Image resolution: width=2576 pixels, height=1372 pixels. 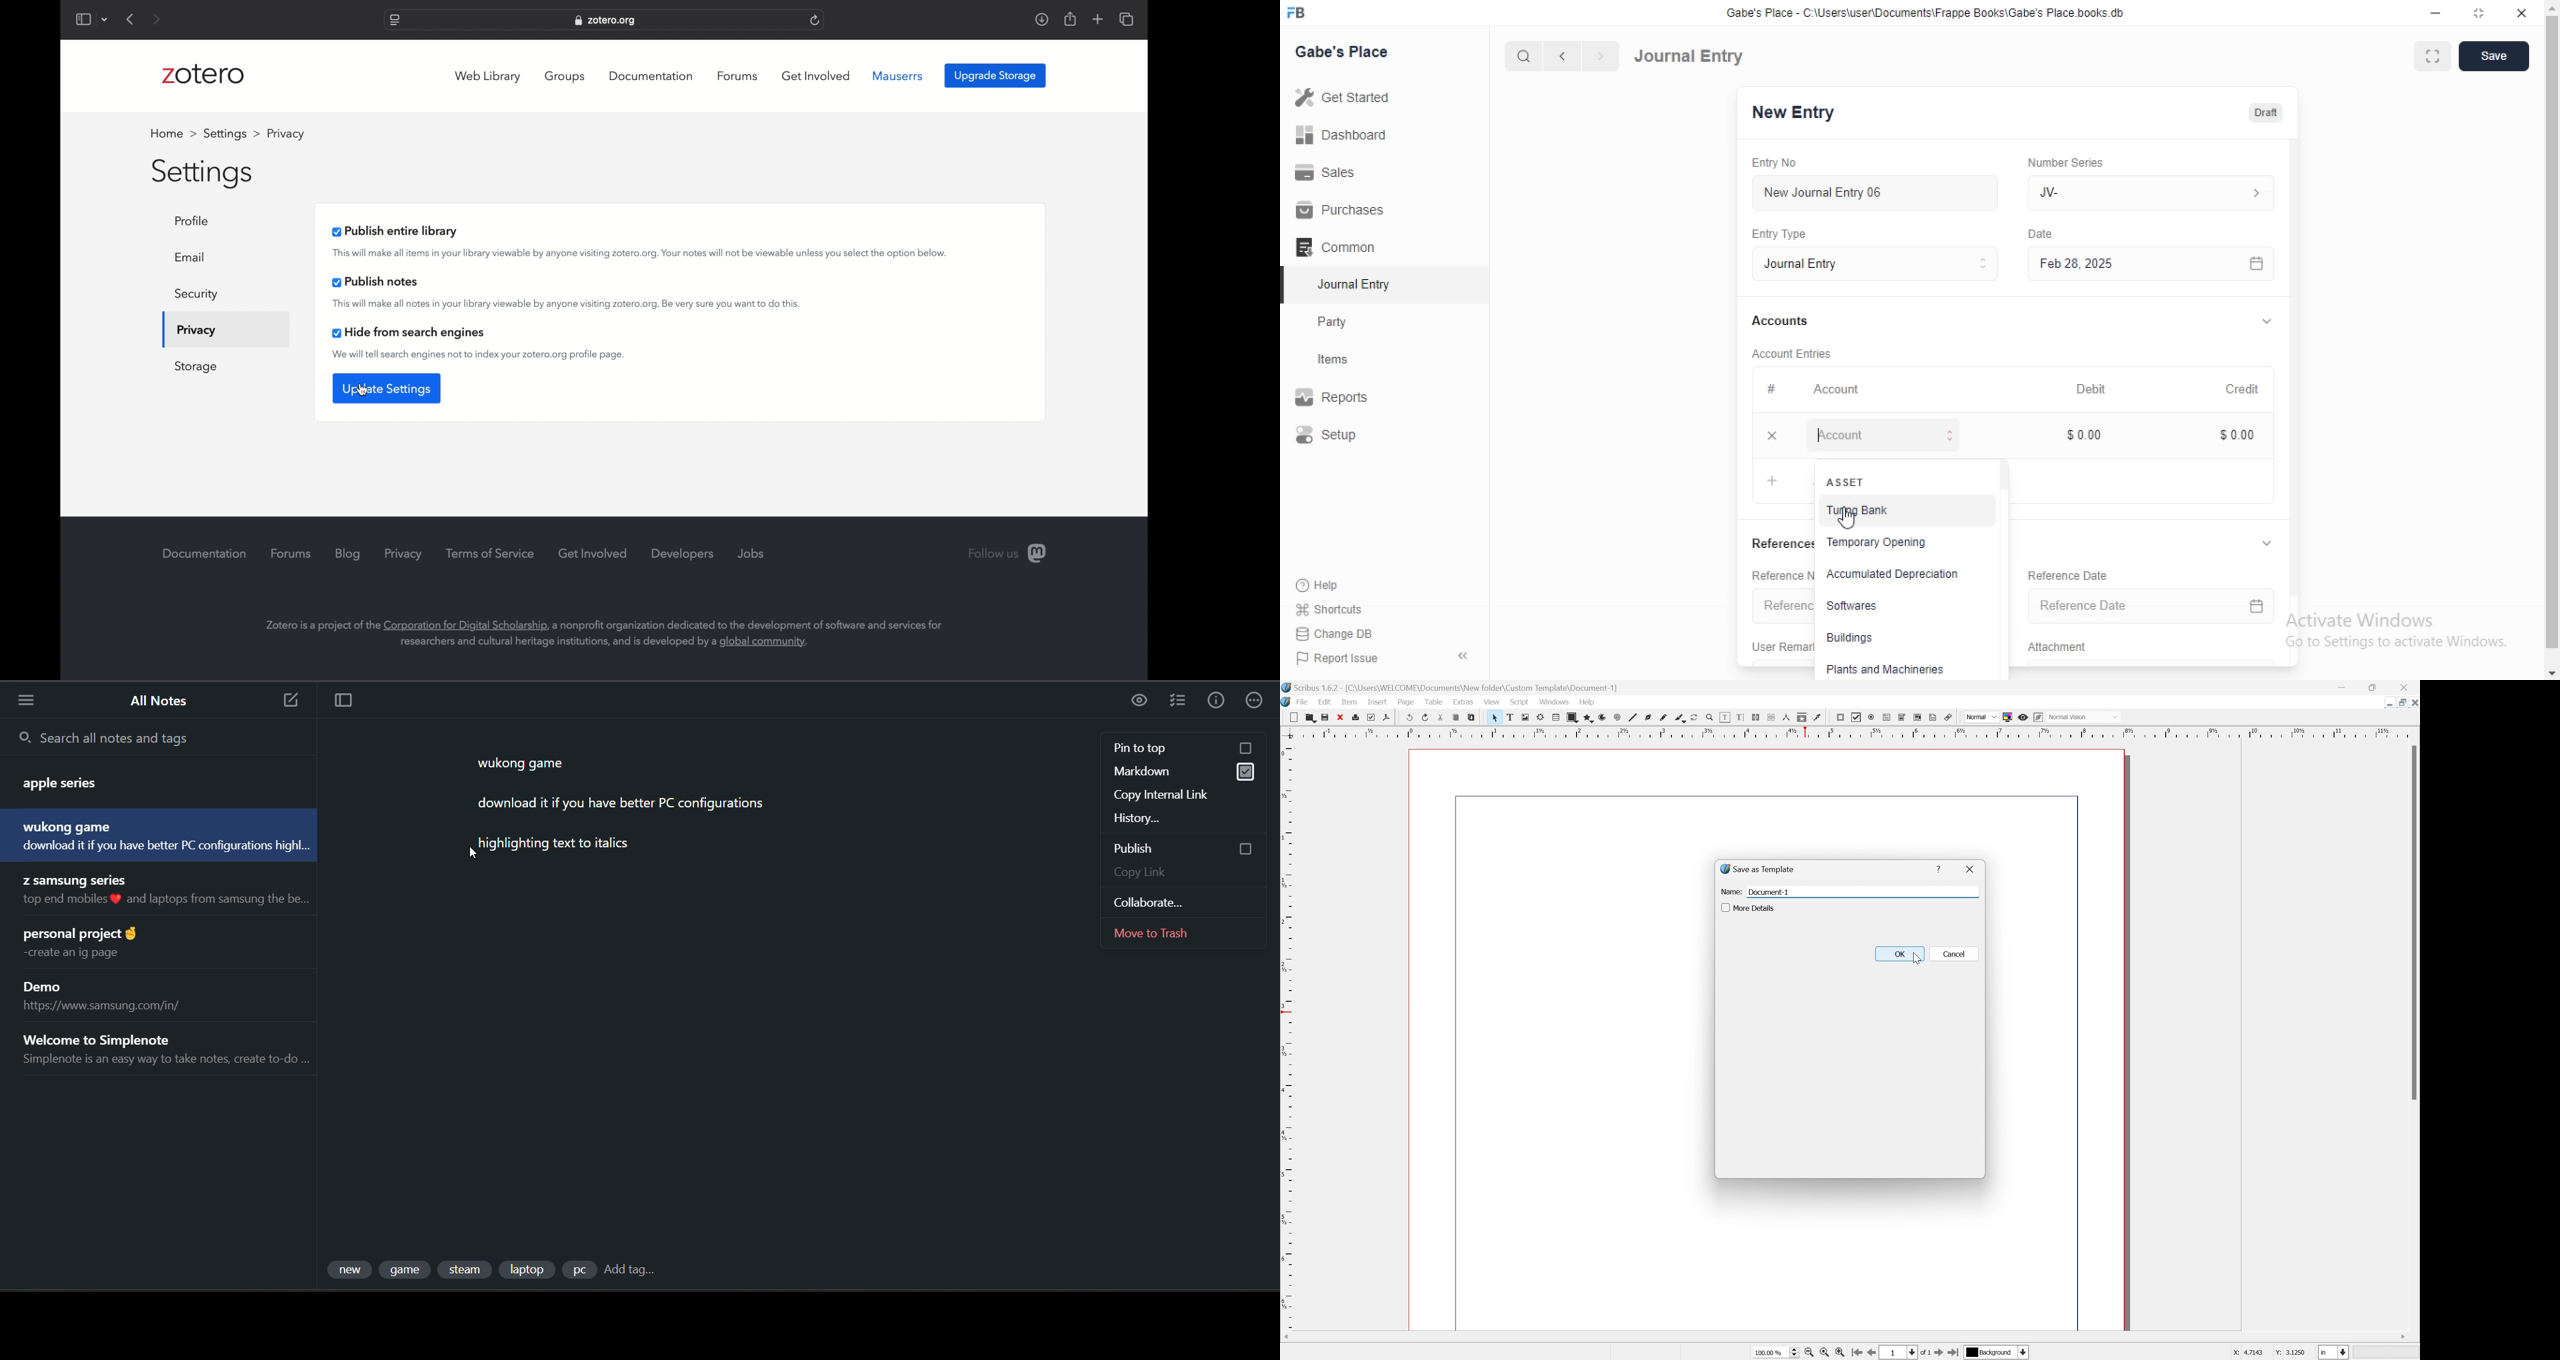 What do you see at coordinates (1690, 55) in the screenshot?
I see `Journal Entry` at bounding box center [1690, 55].